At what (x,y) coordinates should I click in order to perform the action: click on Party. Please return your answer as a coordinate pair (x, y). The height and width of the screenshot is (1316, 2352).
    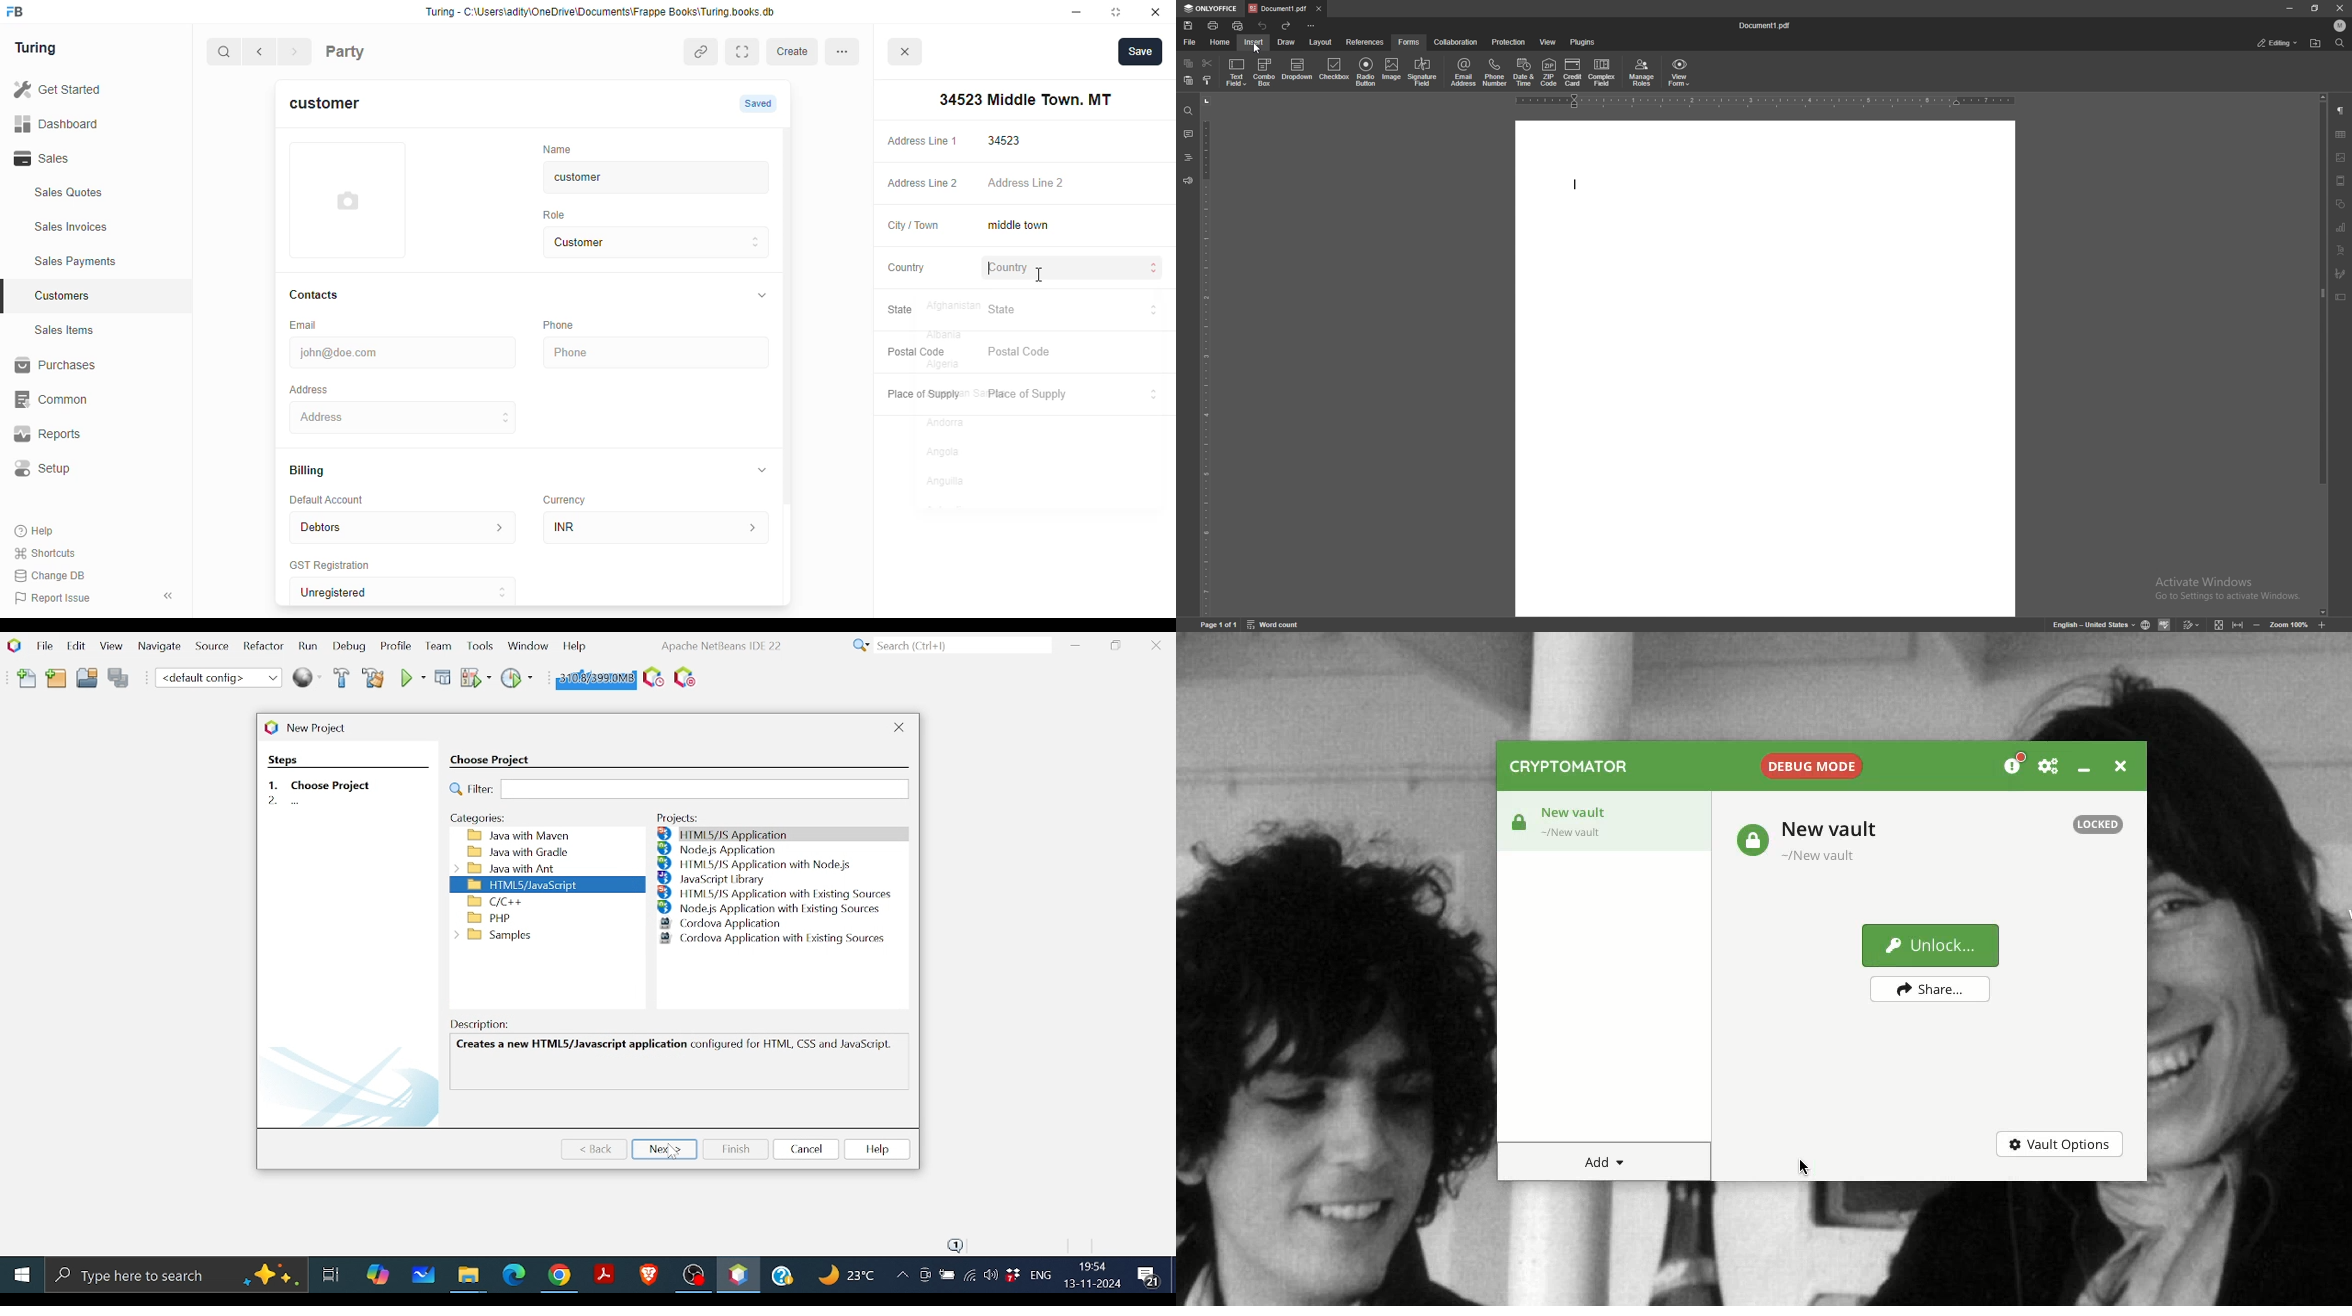
    Looking at the image, I should click on (381, 50).